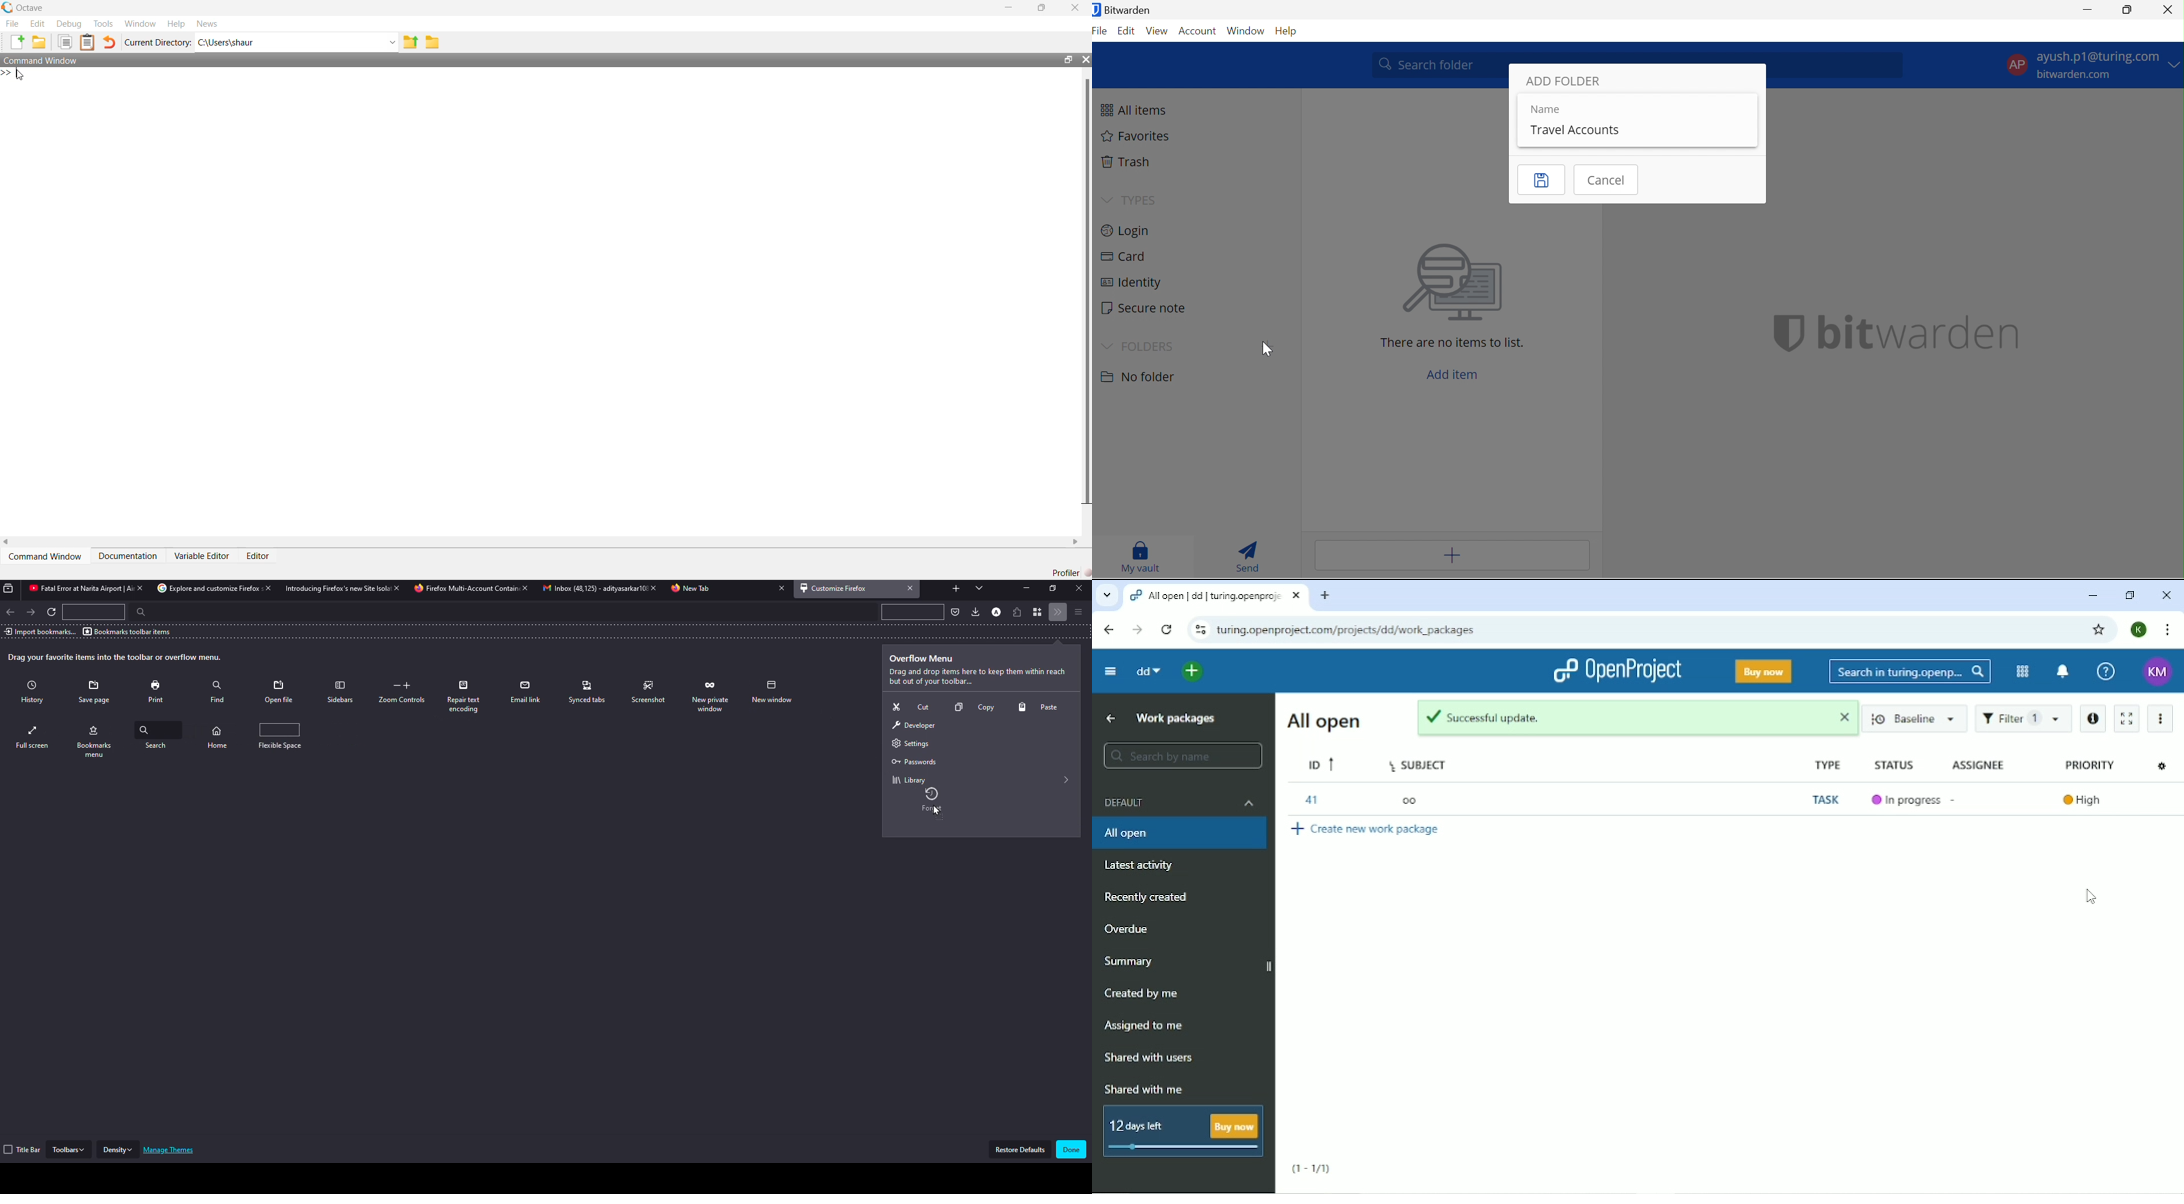 The width and height of the screenshot is (2184, 1204). Describe the element at coordinates (1986, 767) in the screenshot. I see `Assignee` at that location.